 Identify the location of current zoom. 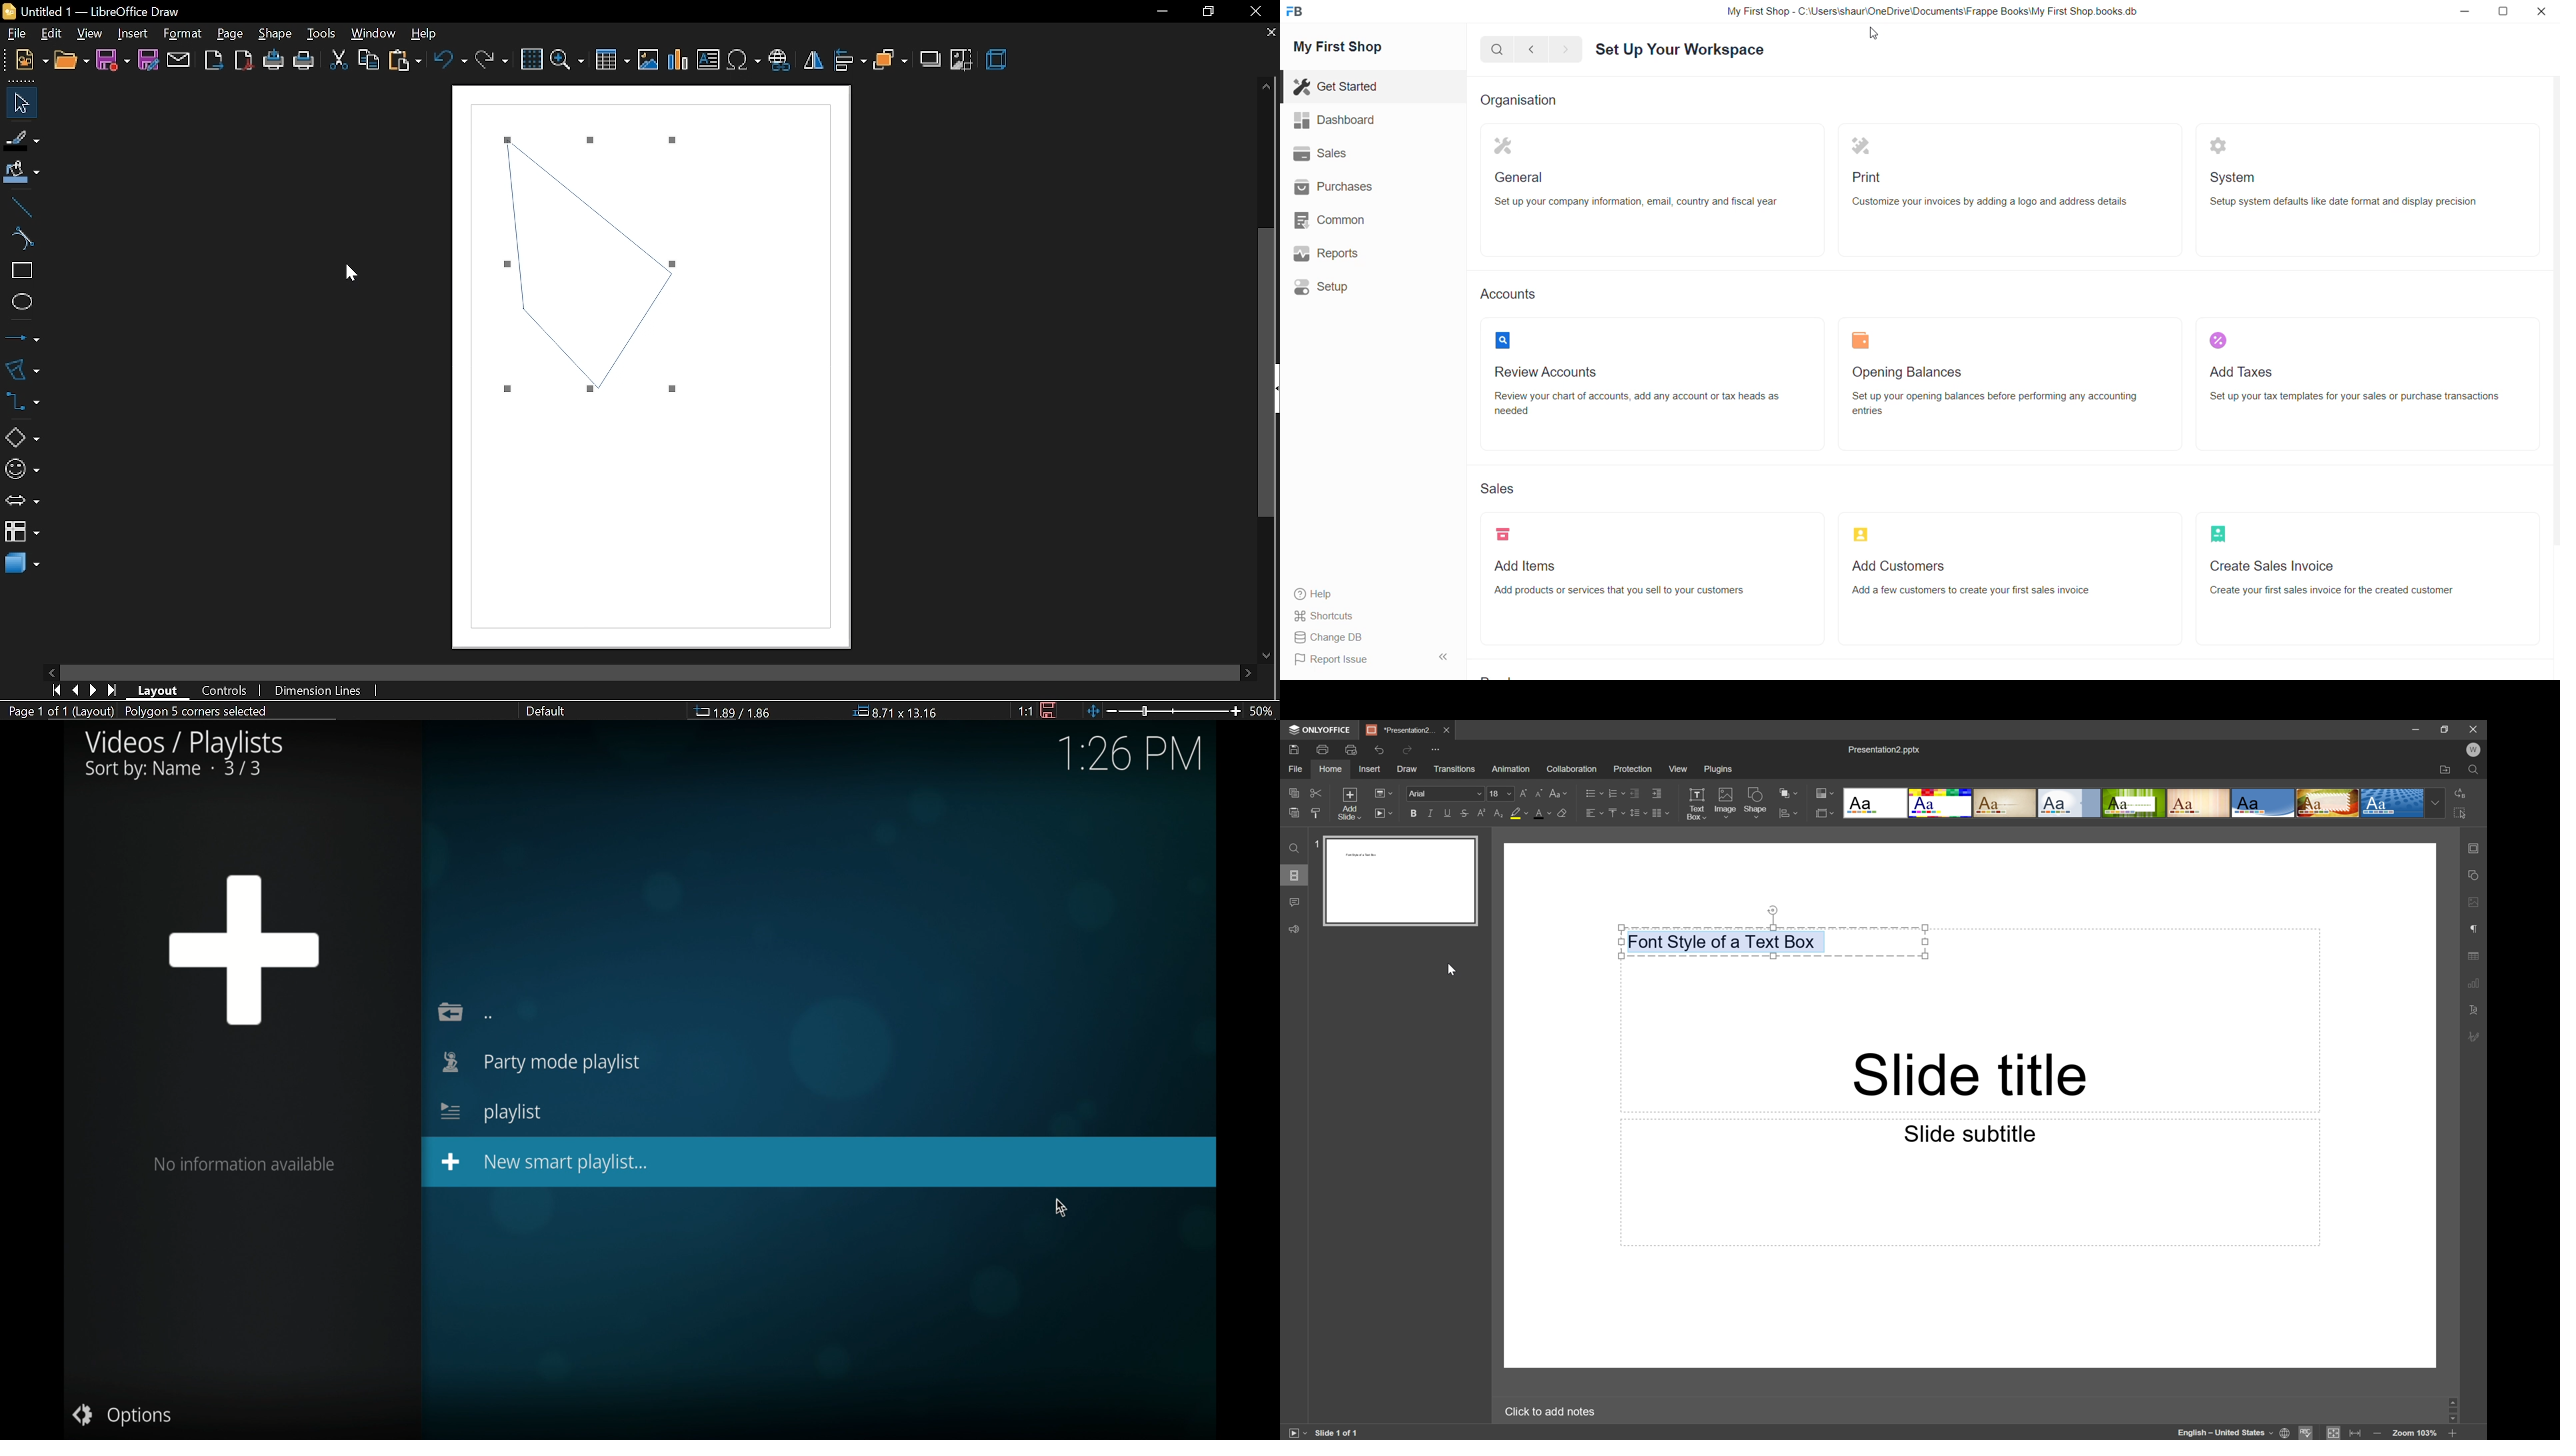
(1262, 711).